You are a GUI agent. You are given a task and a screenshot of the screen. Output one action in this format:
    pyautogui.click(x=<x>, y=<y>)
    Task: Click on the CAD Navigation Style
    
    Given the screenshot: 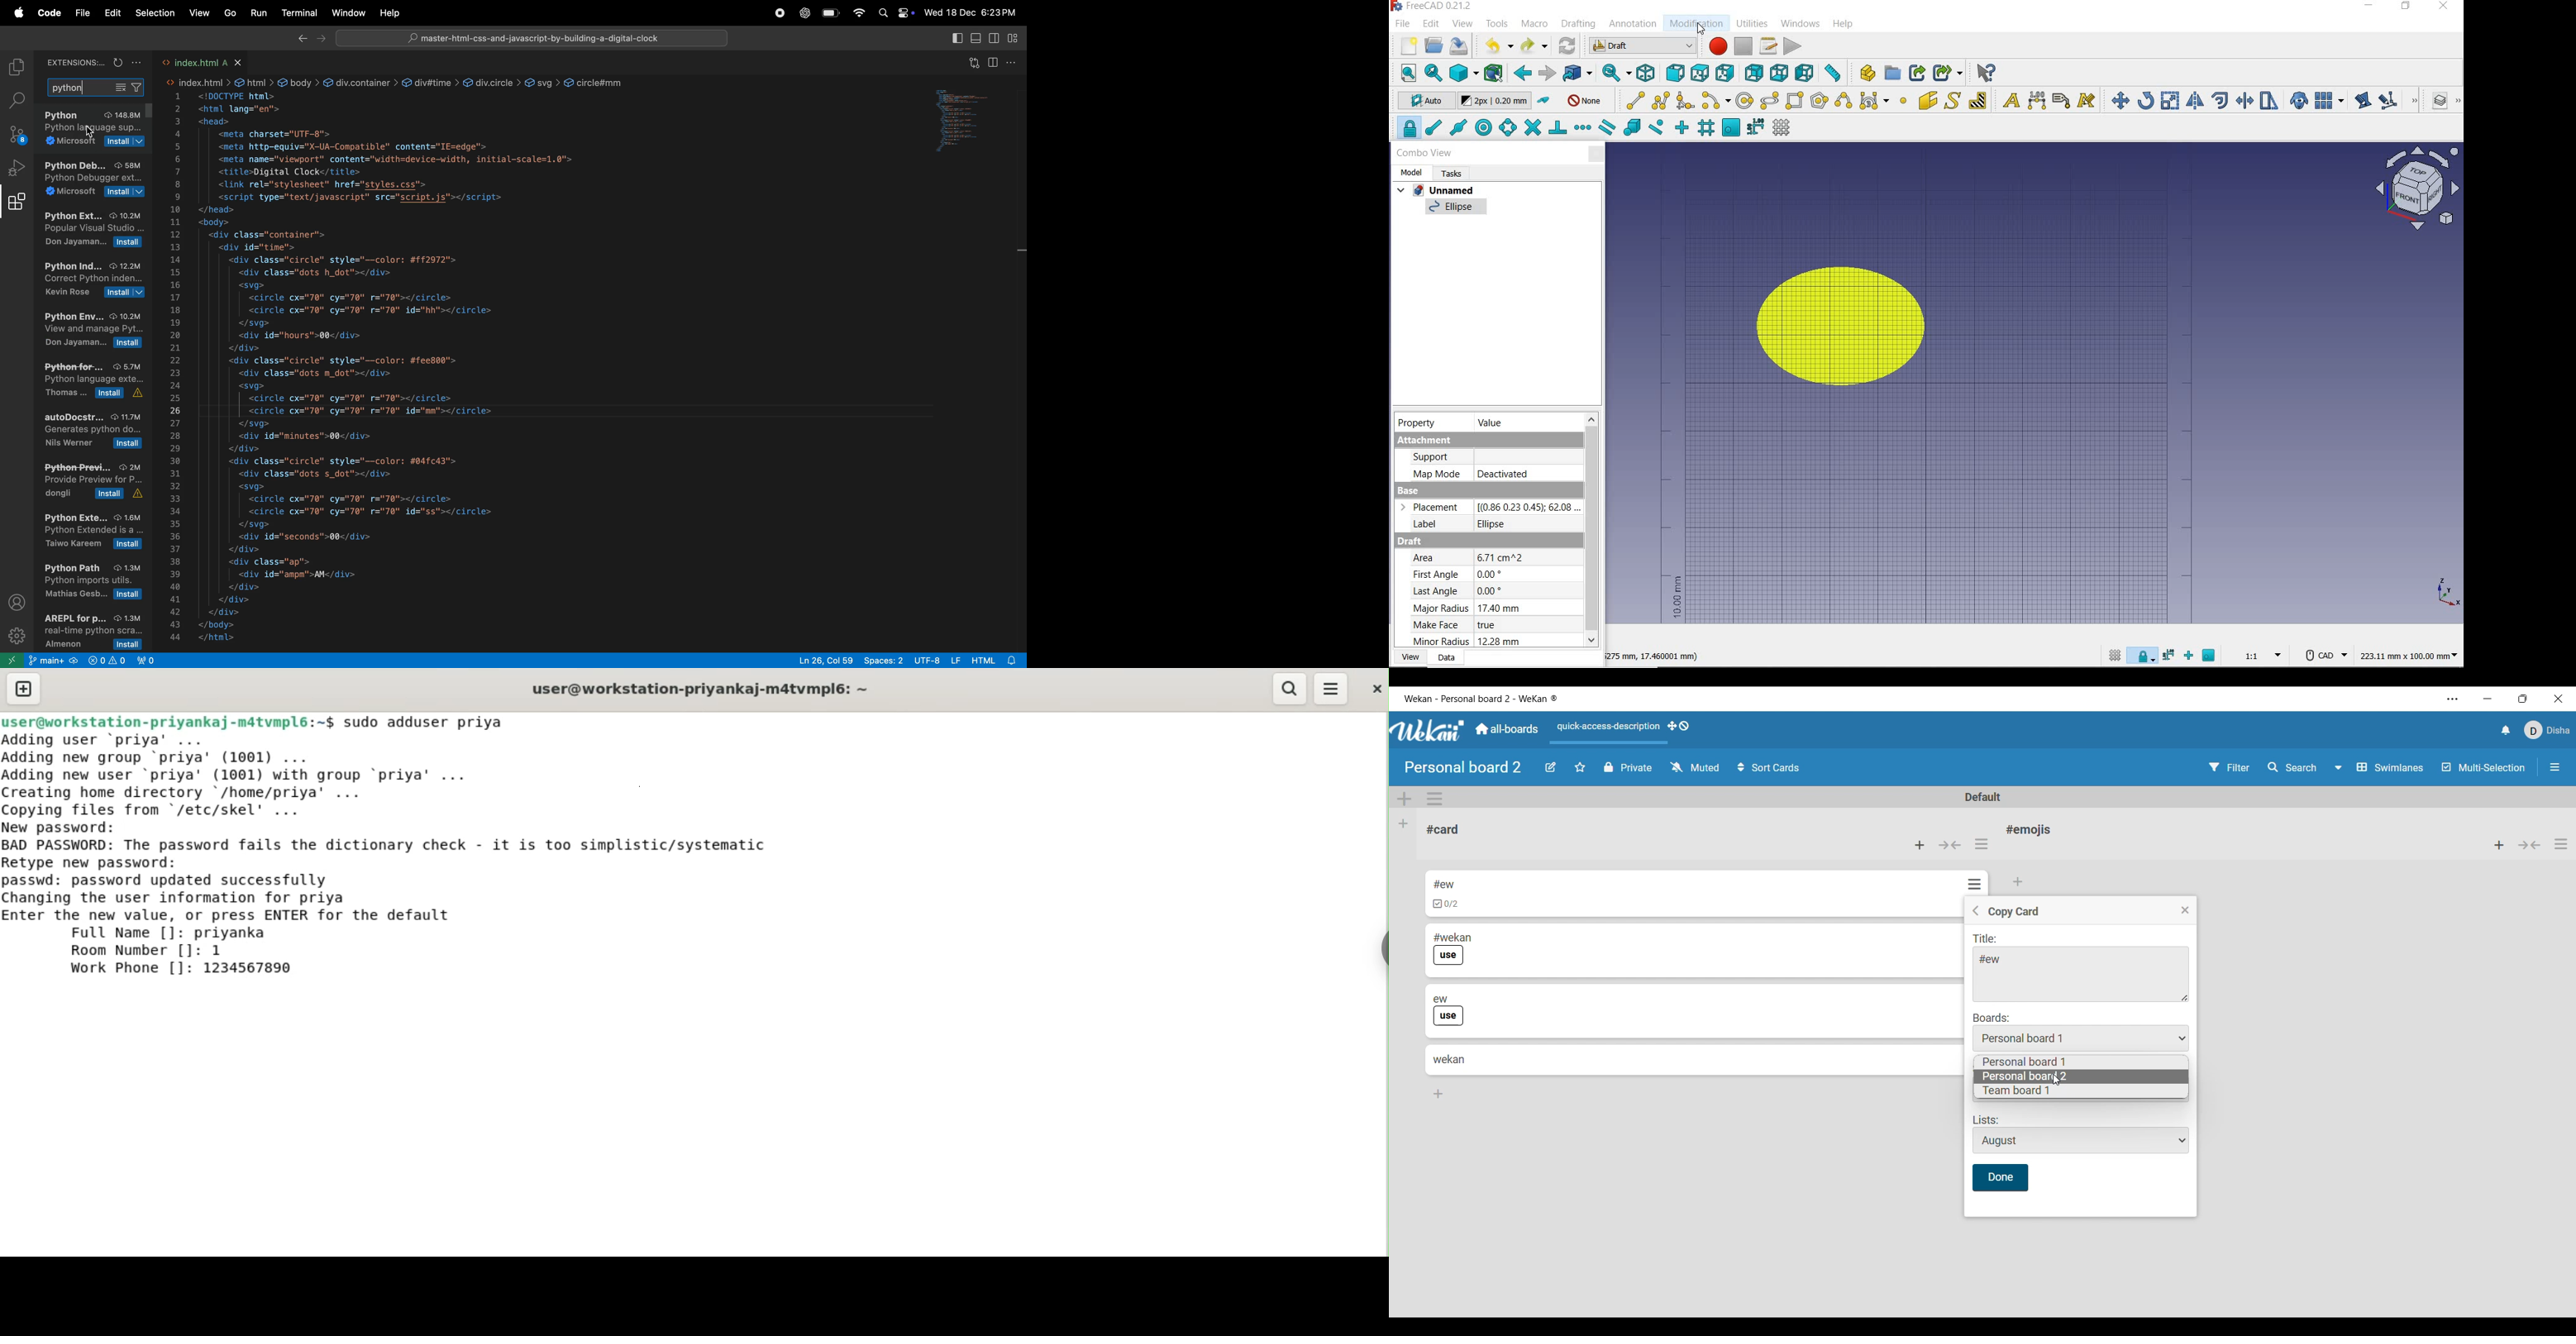 What is the action you would take?
    pyautogui.click(x=2322, y=656)
    